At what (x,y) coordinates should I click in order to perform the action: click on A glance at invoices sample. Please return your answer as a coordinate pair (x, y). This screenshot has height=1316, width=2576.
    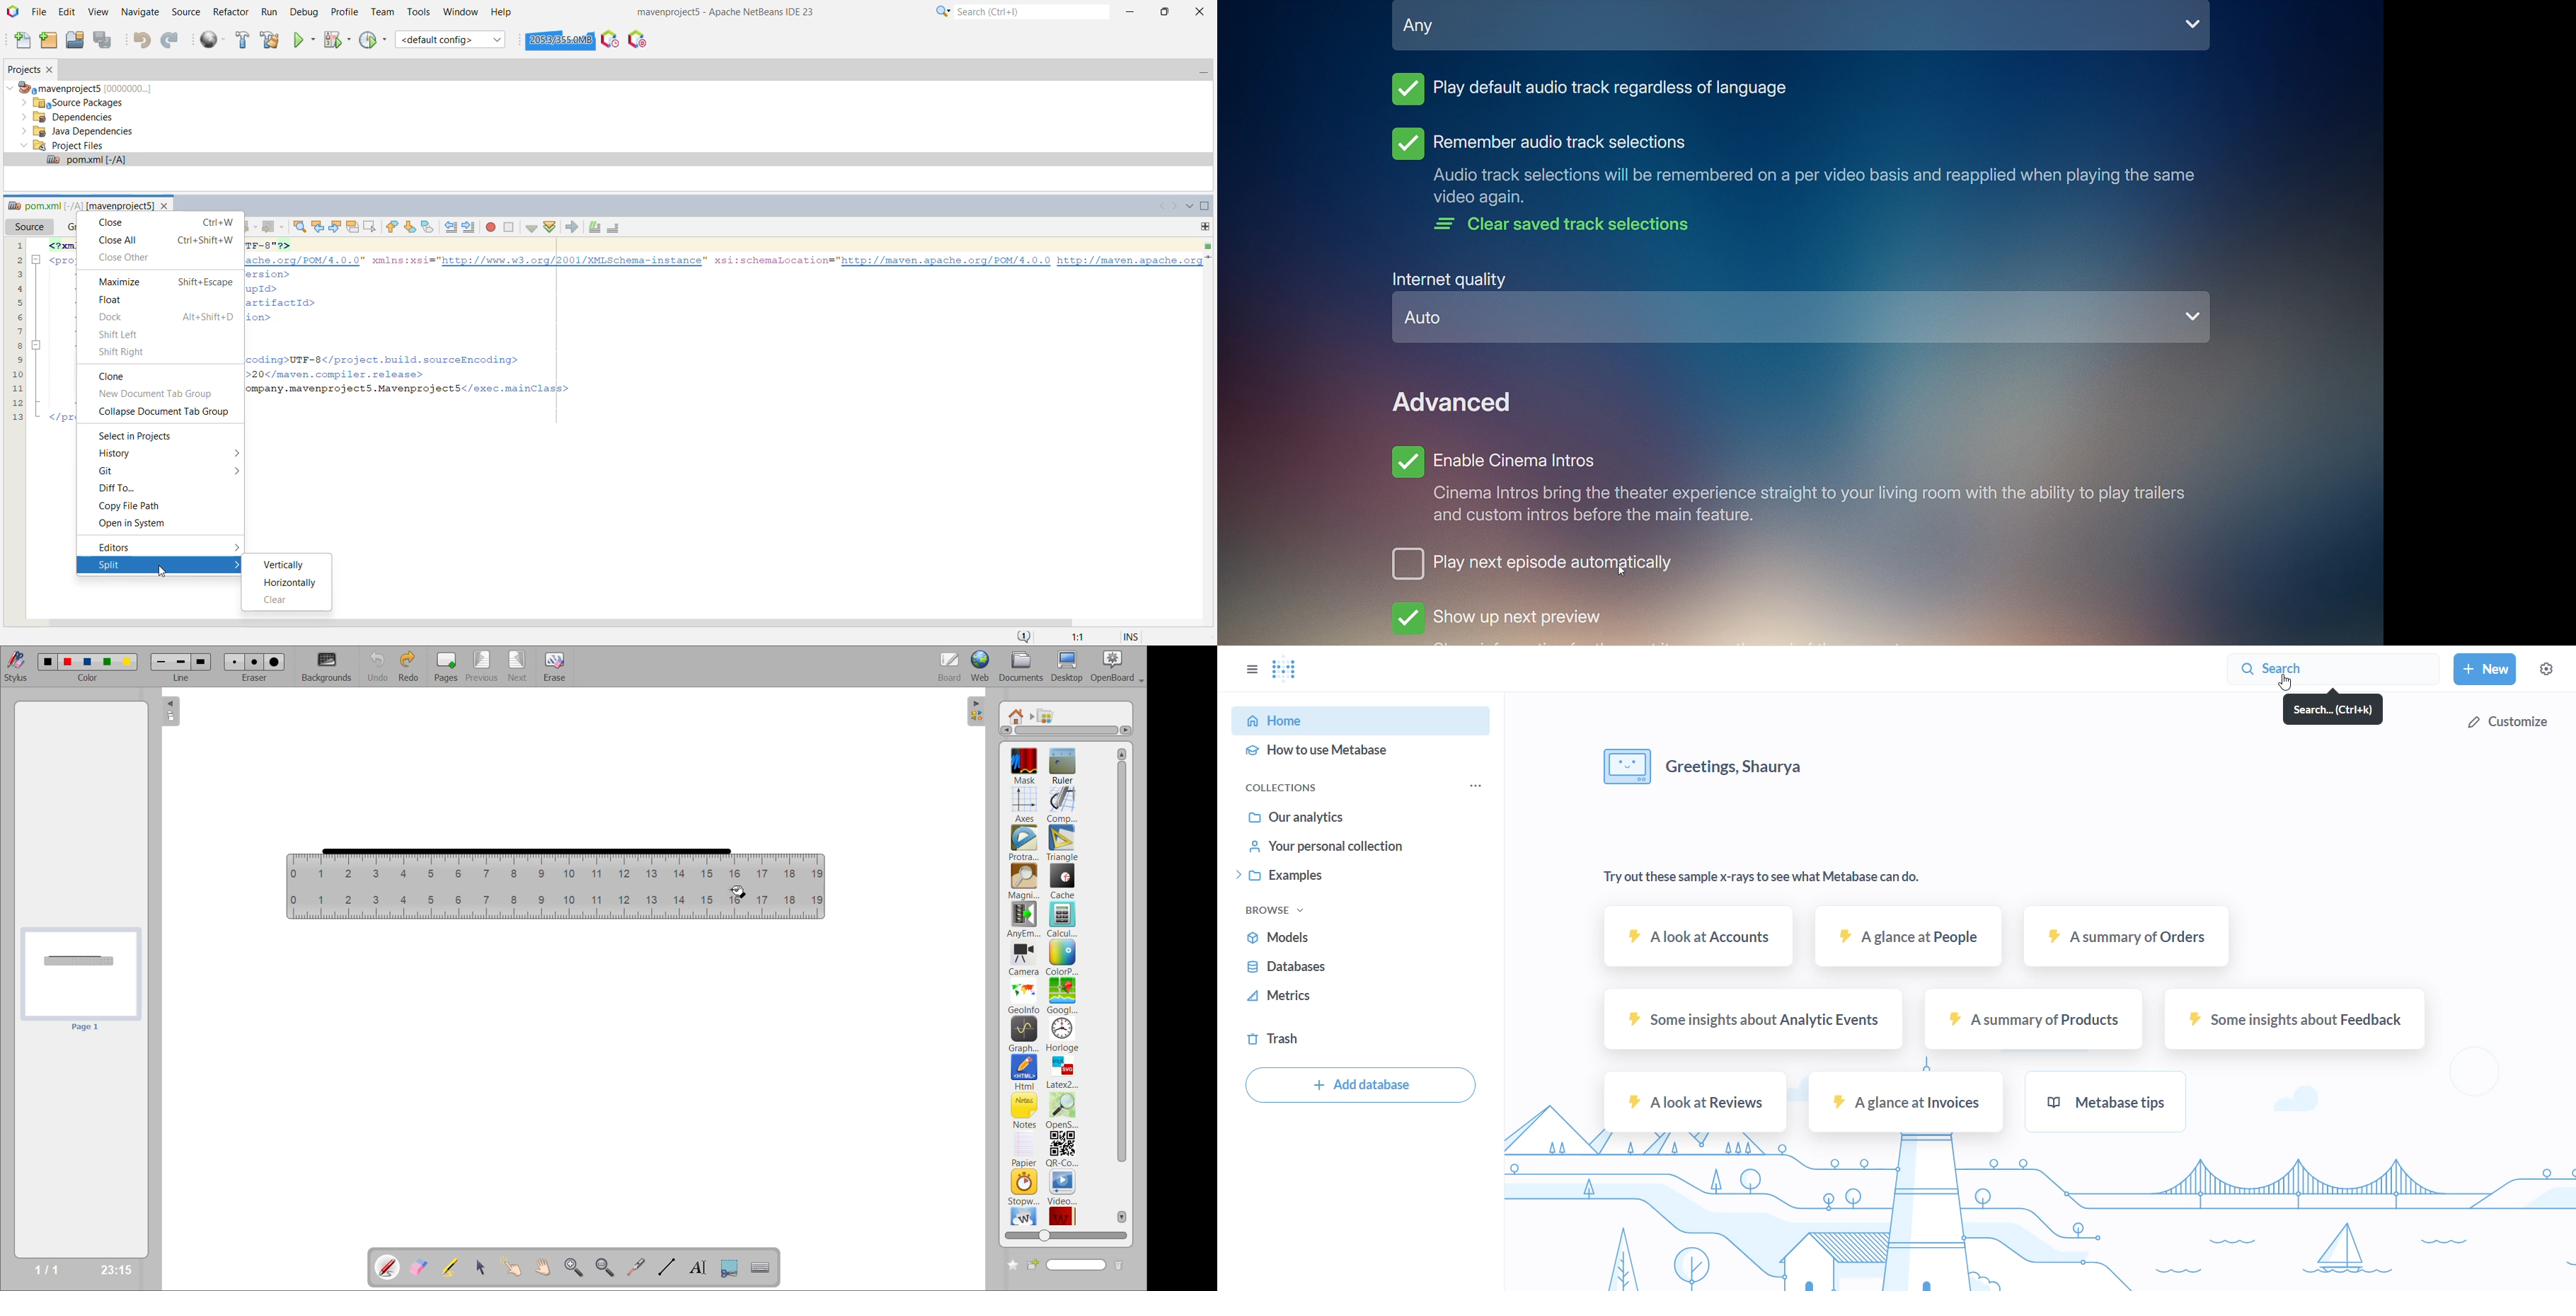
    Looking at the image, I should click on (1908, 1103).